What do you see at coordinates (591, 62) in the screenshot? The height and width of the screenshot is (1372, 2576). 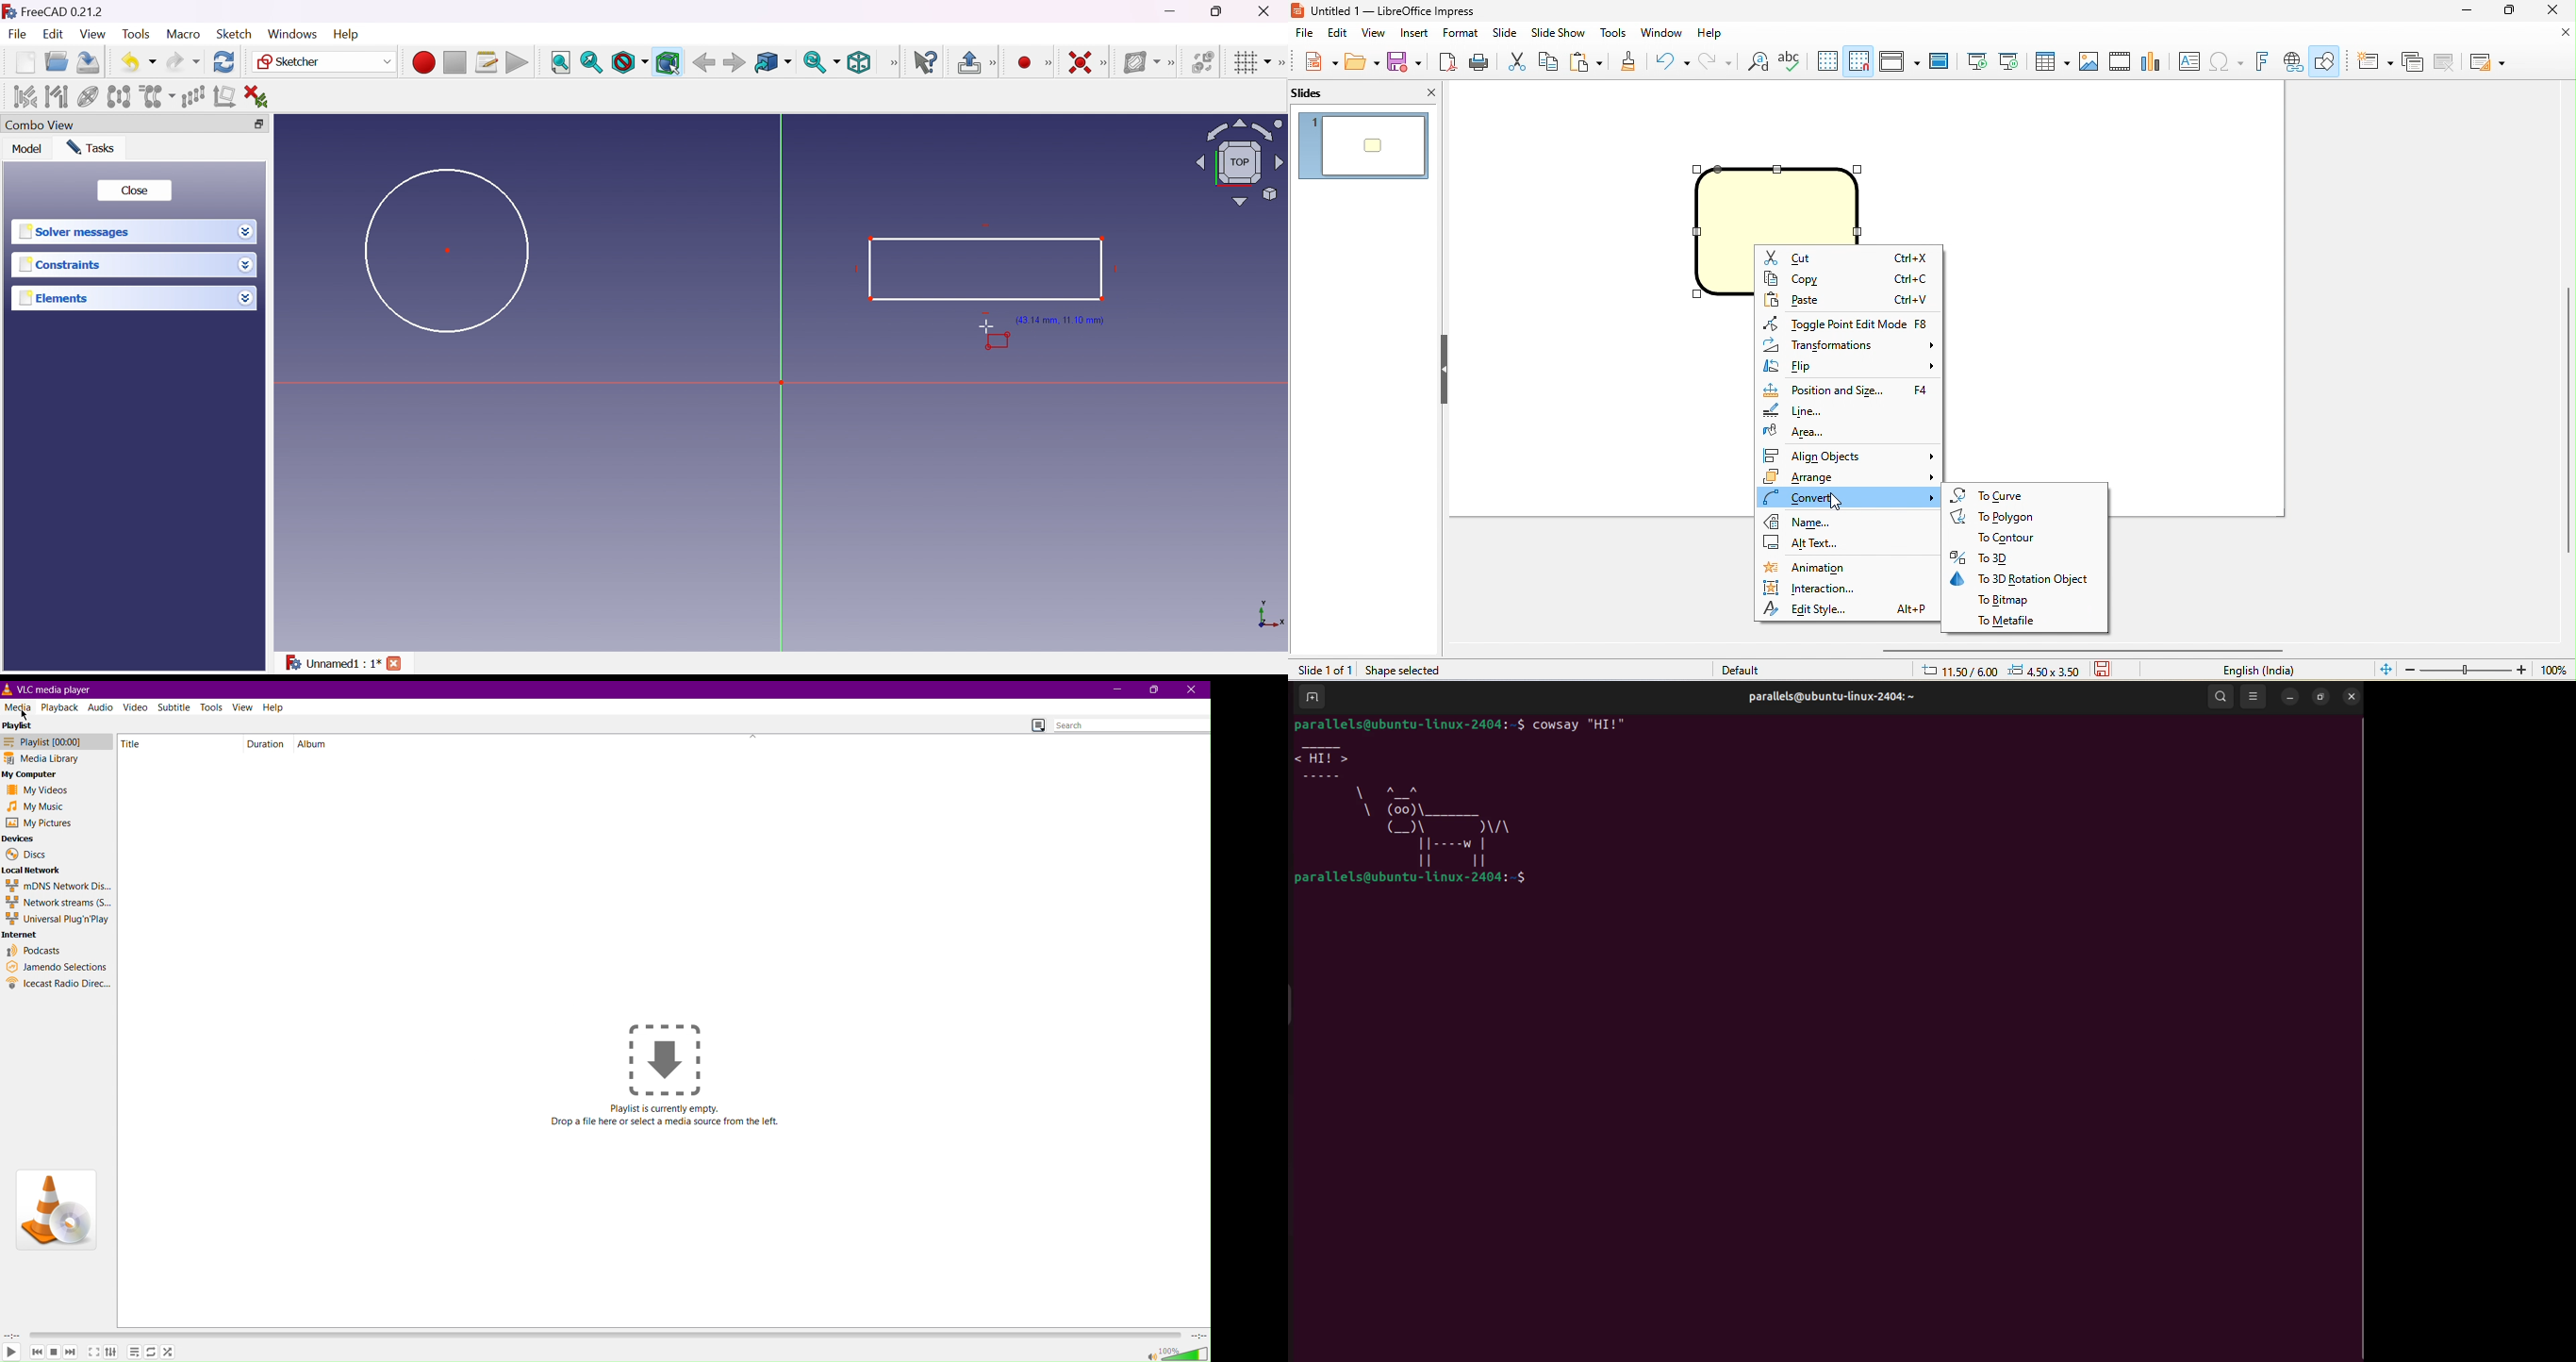 I see `Fit selection` at bounding box center [591, 62].